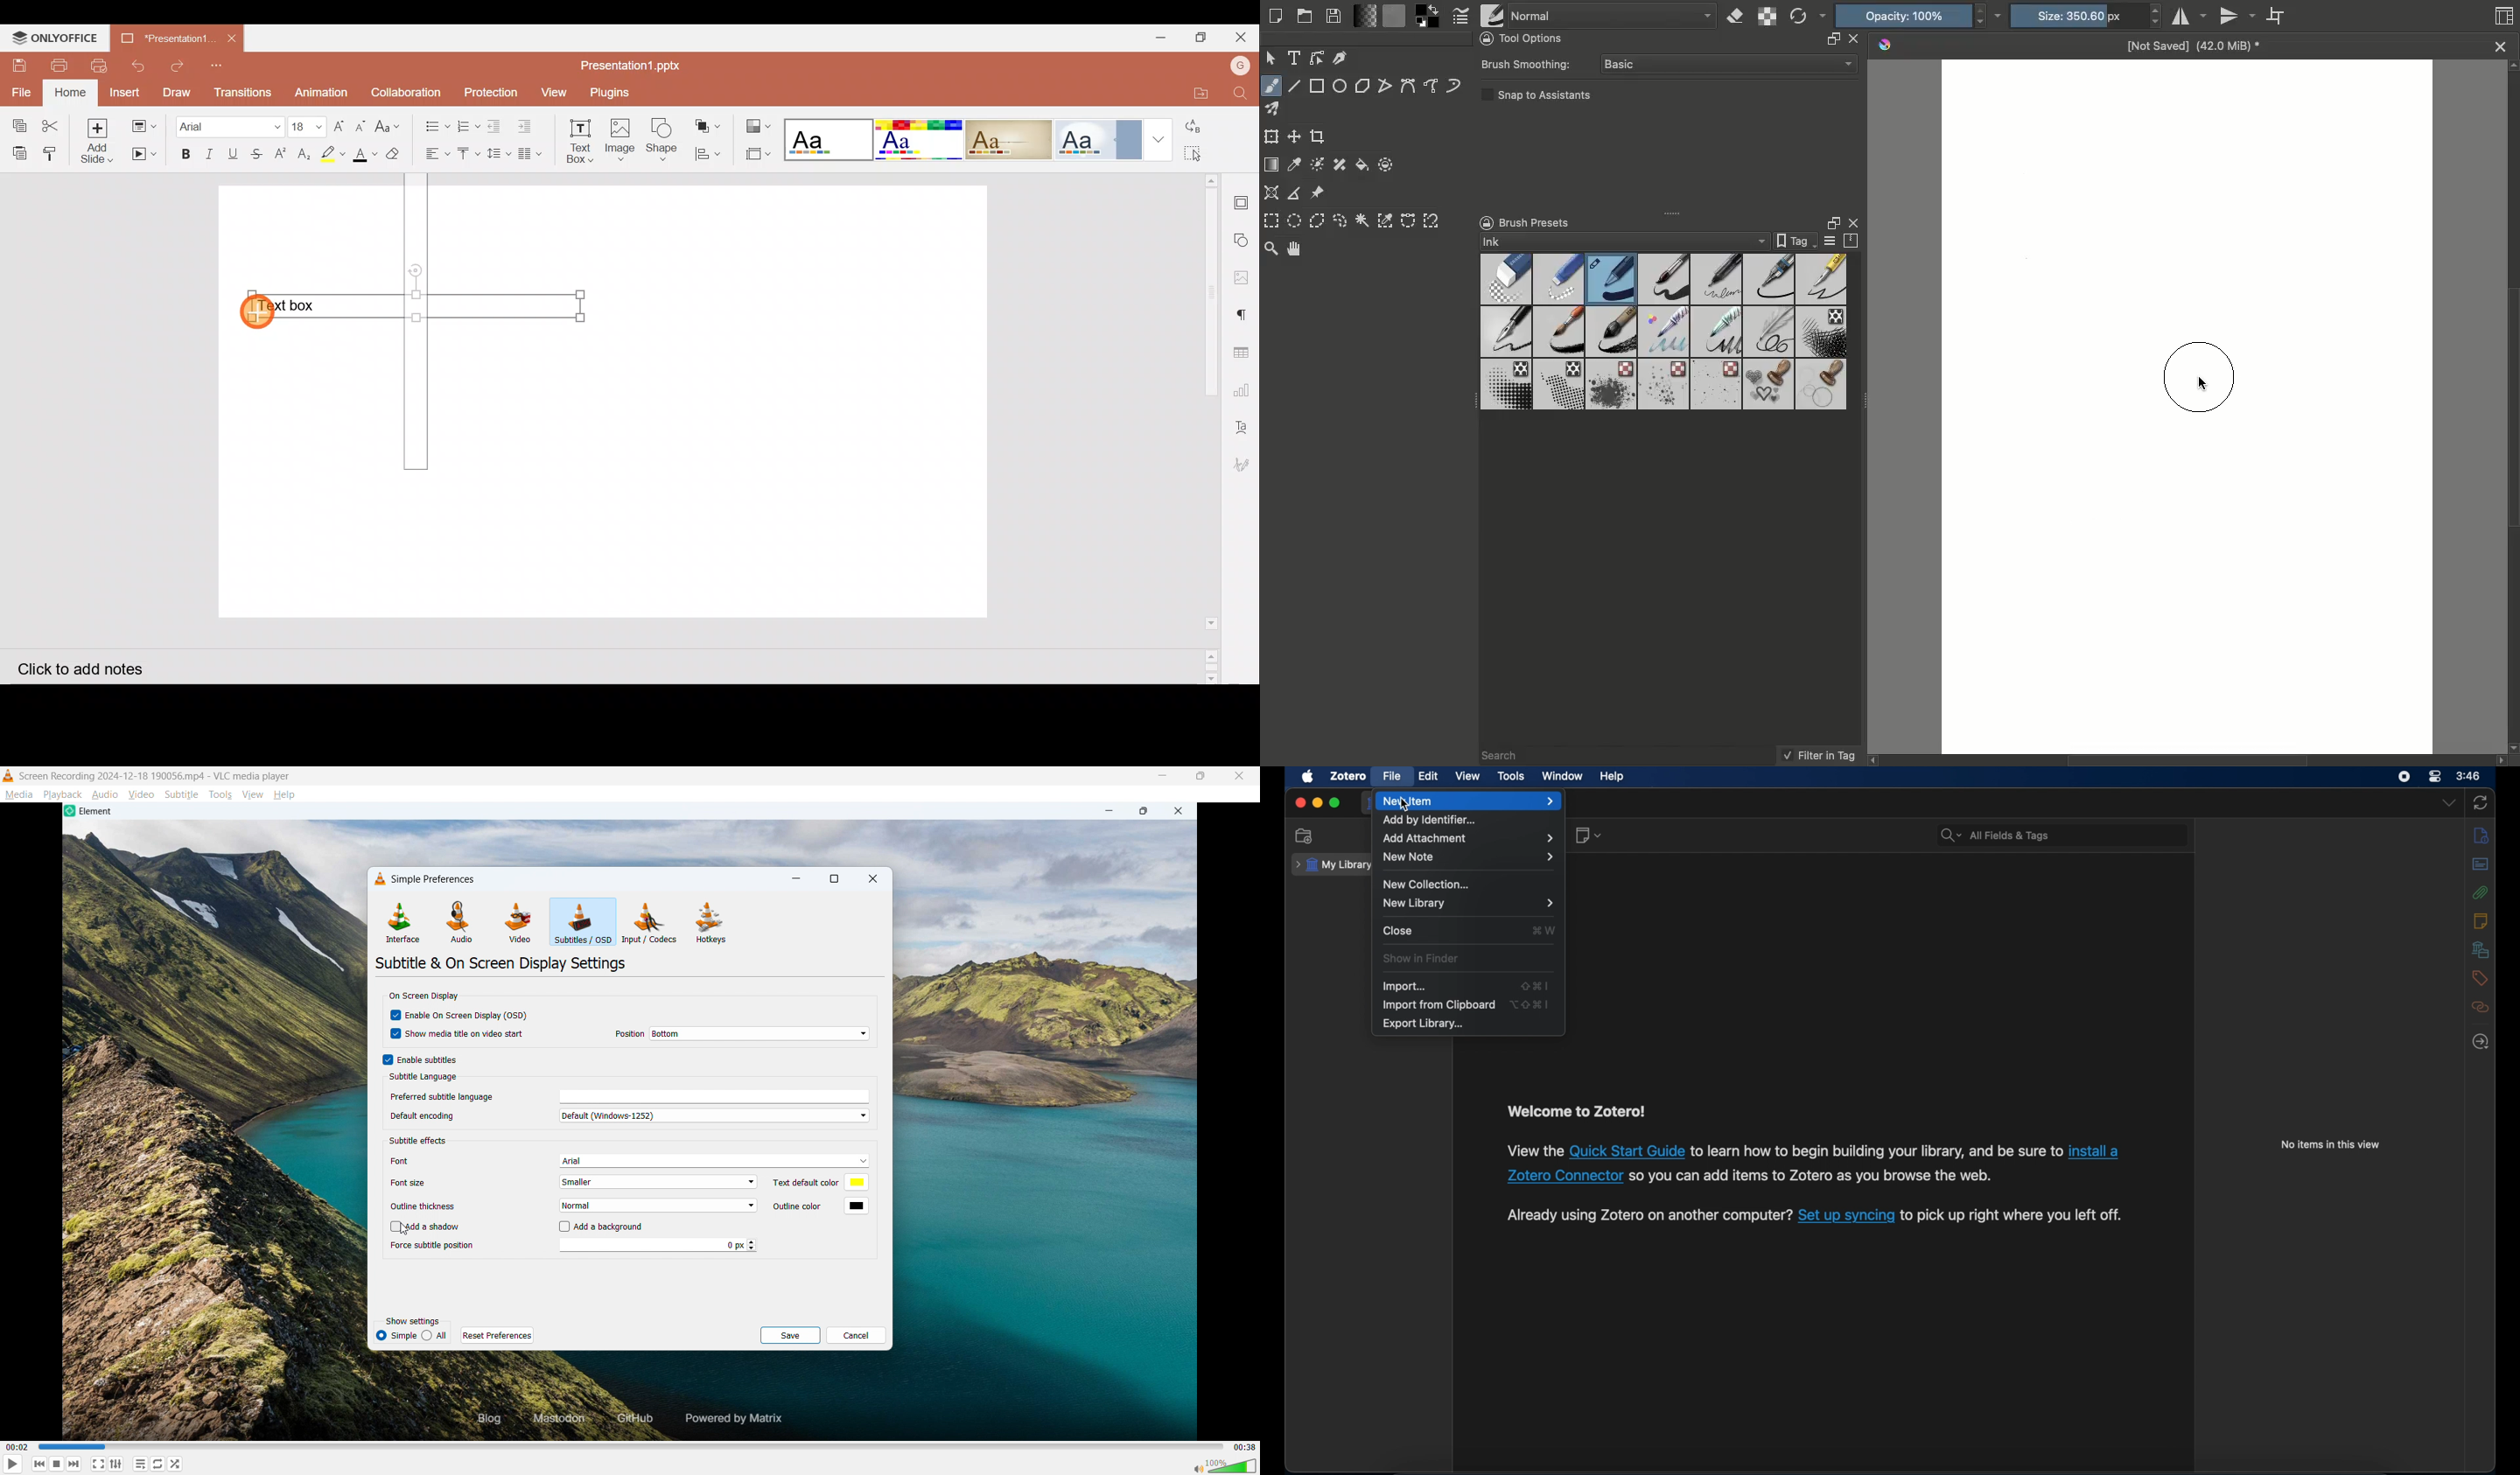 The height and width of the screenshot is (1484, 2520). Describe the element at coordinates (140, 1464) in the screenshot. I see `Toggle playlist ` at that location.